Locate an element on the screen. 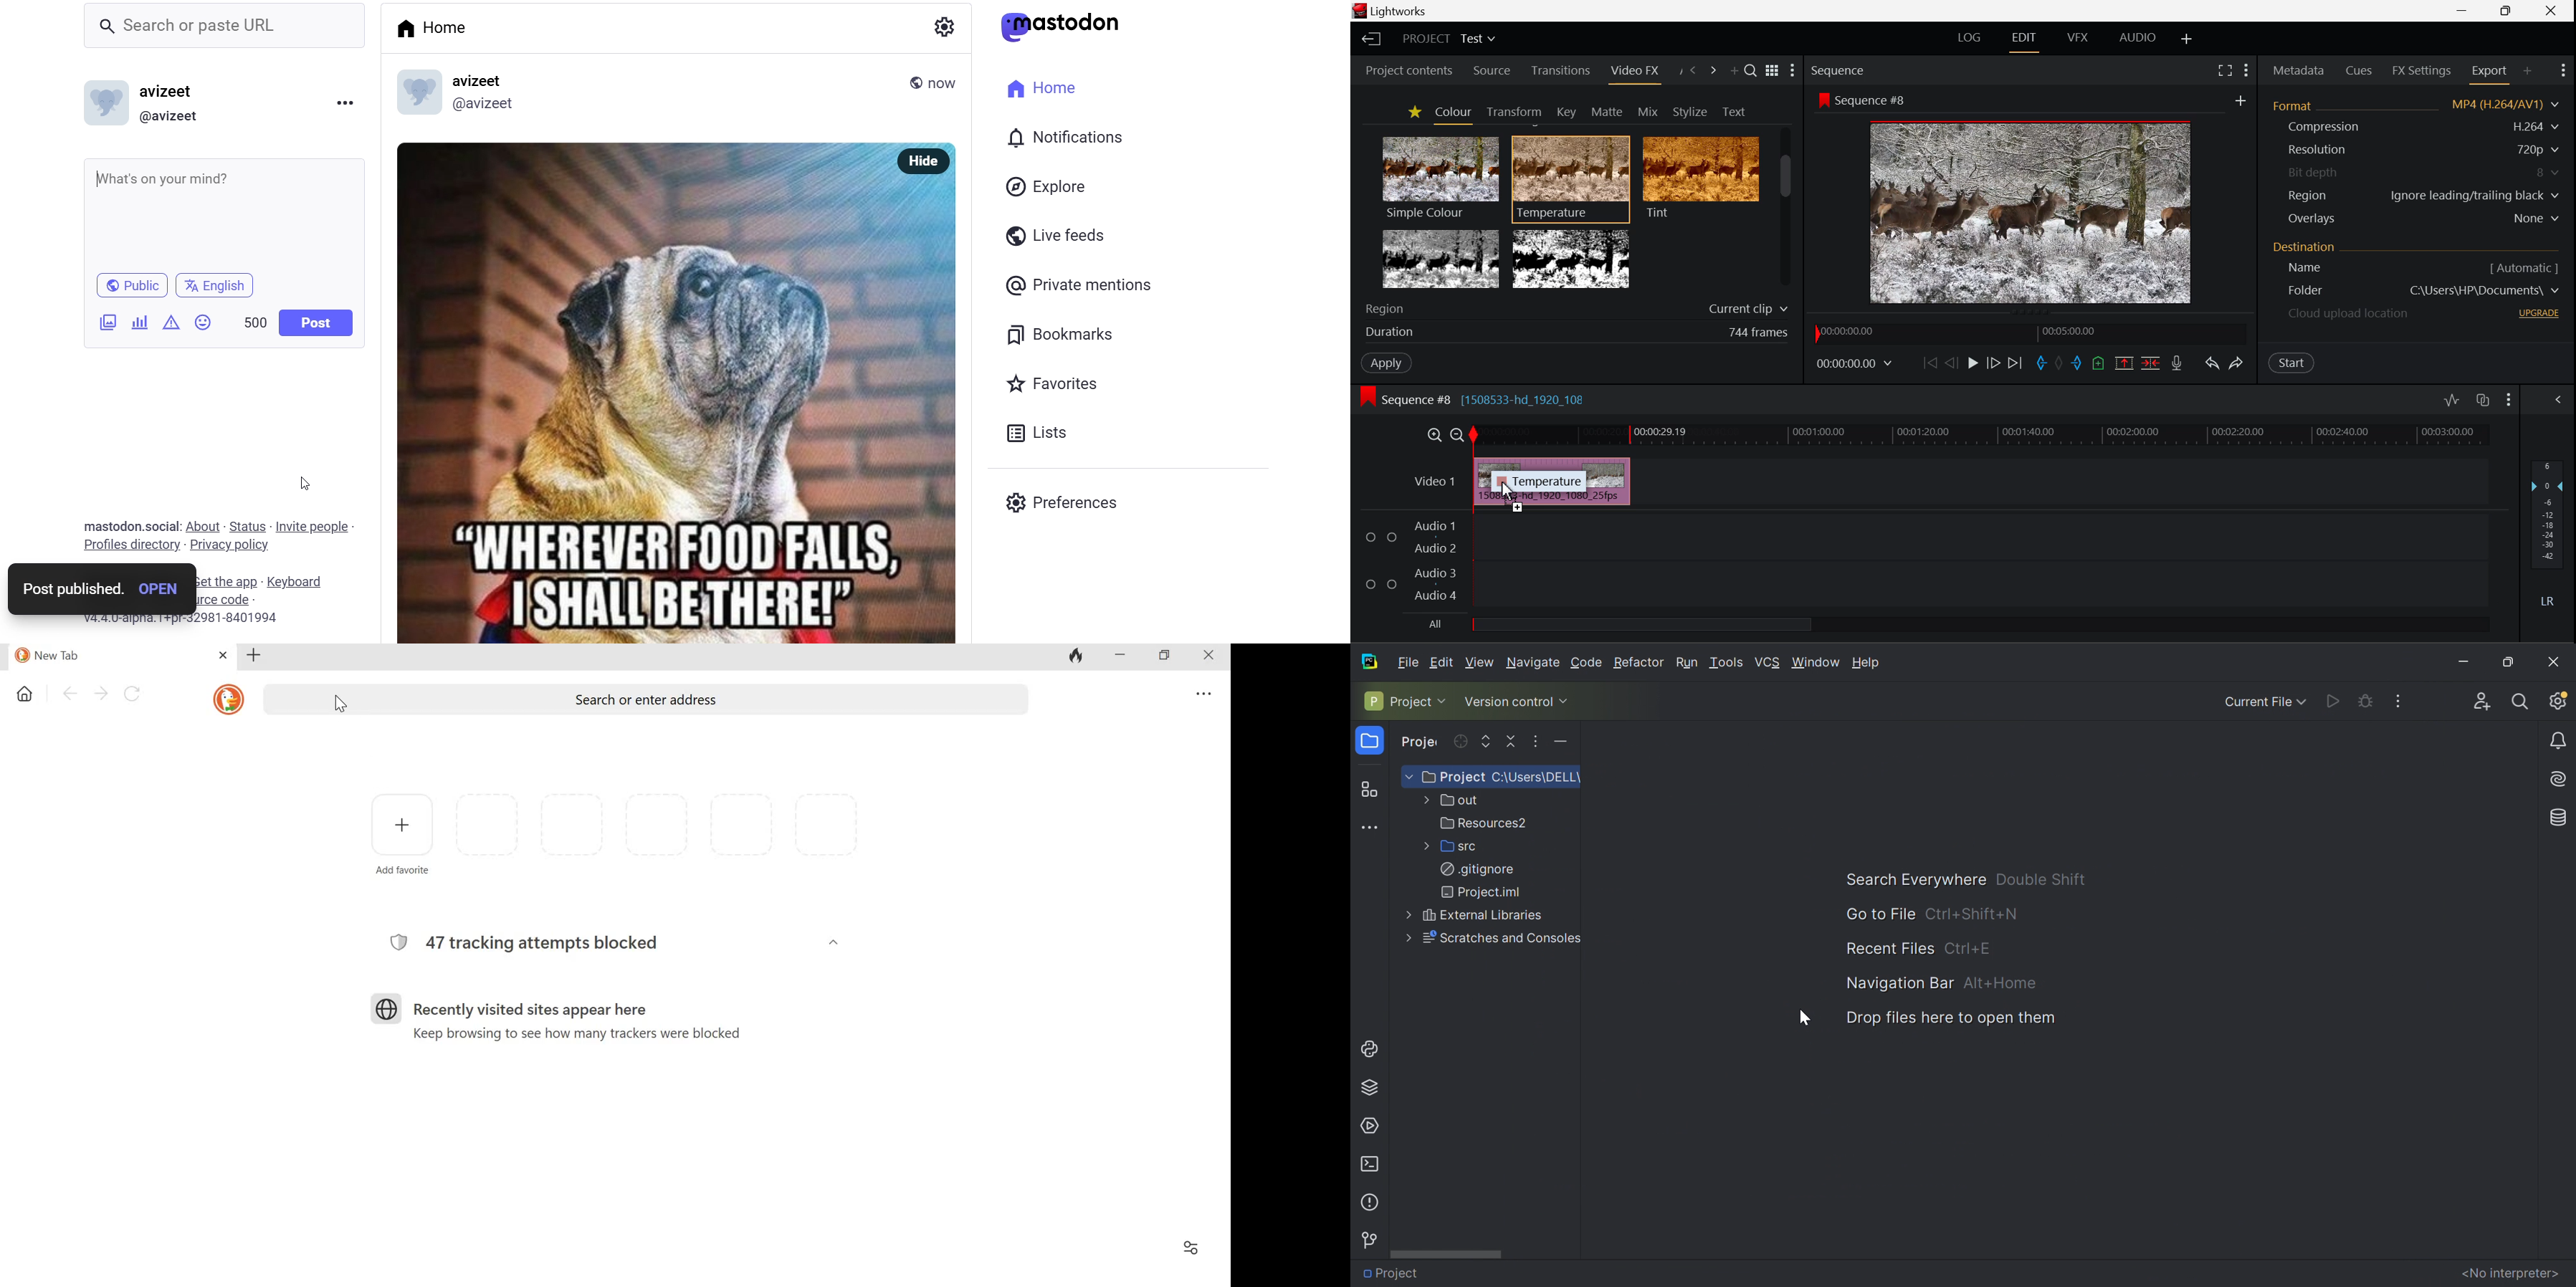 The width and height of the screenshot is (2576, 1288). 8  is located at coordinates (2549, 173).